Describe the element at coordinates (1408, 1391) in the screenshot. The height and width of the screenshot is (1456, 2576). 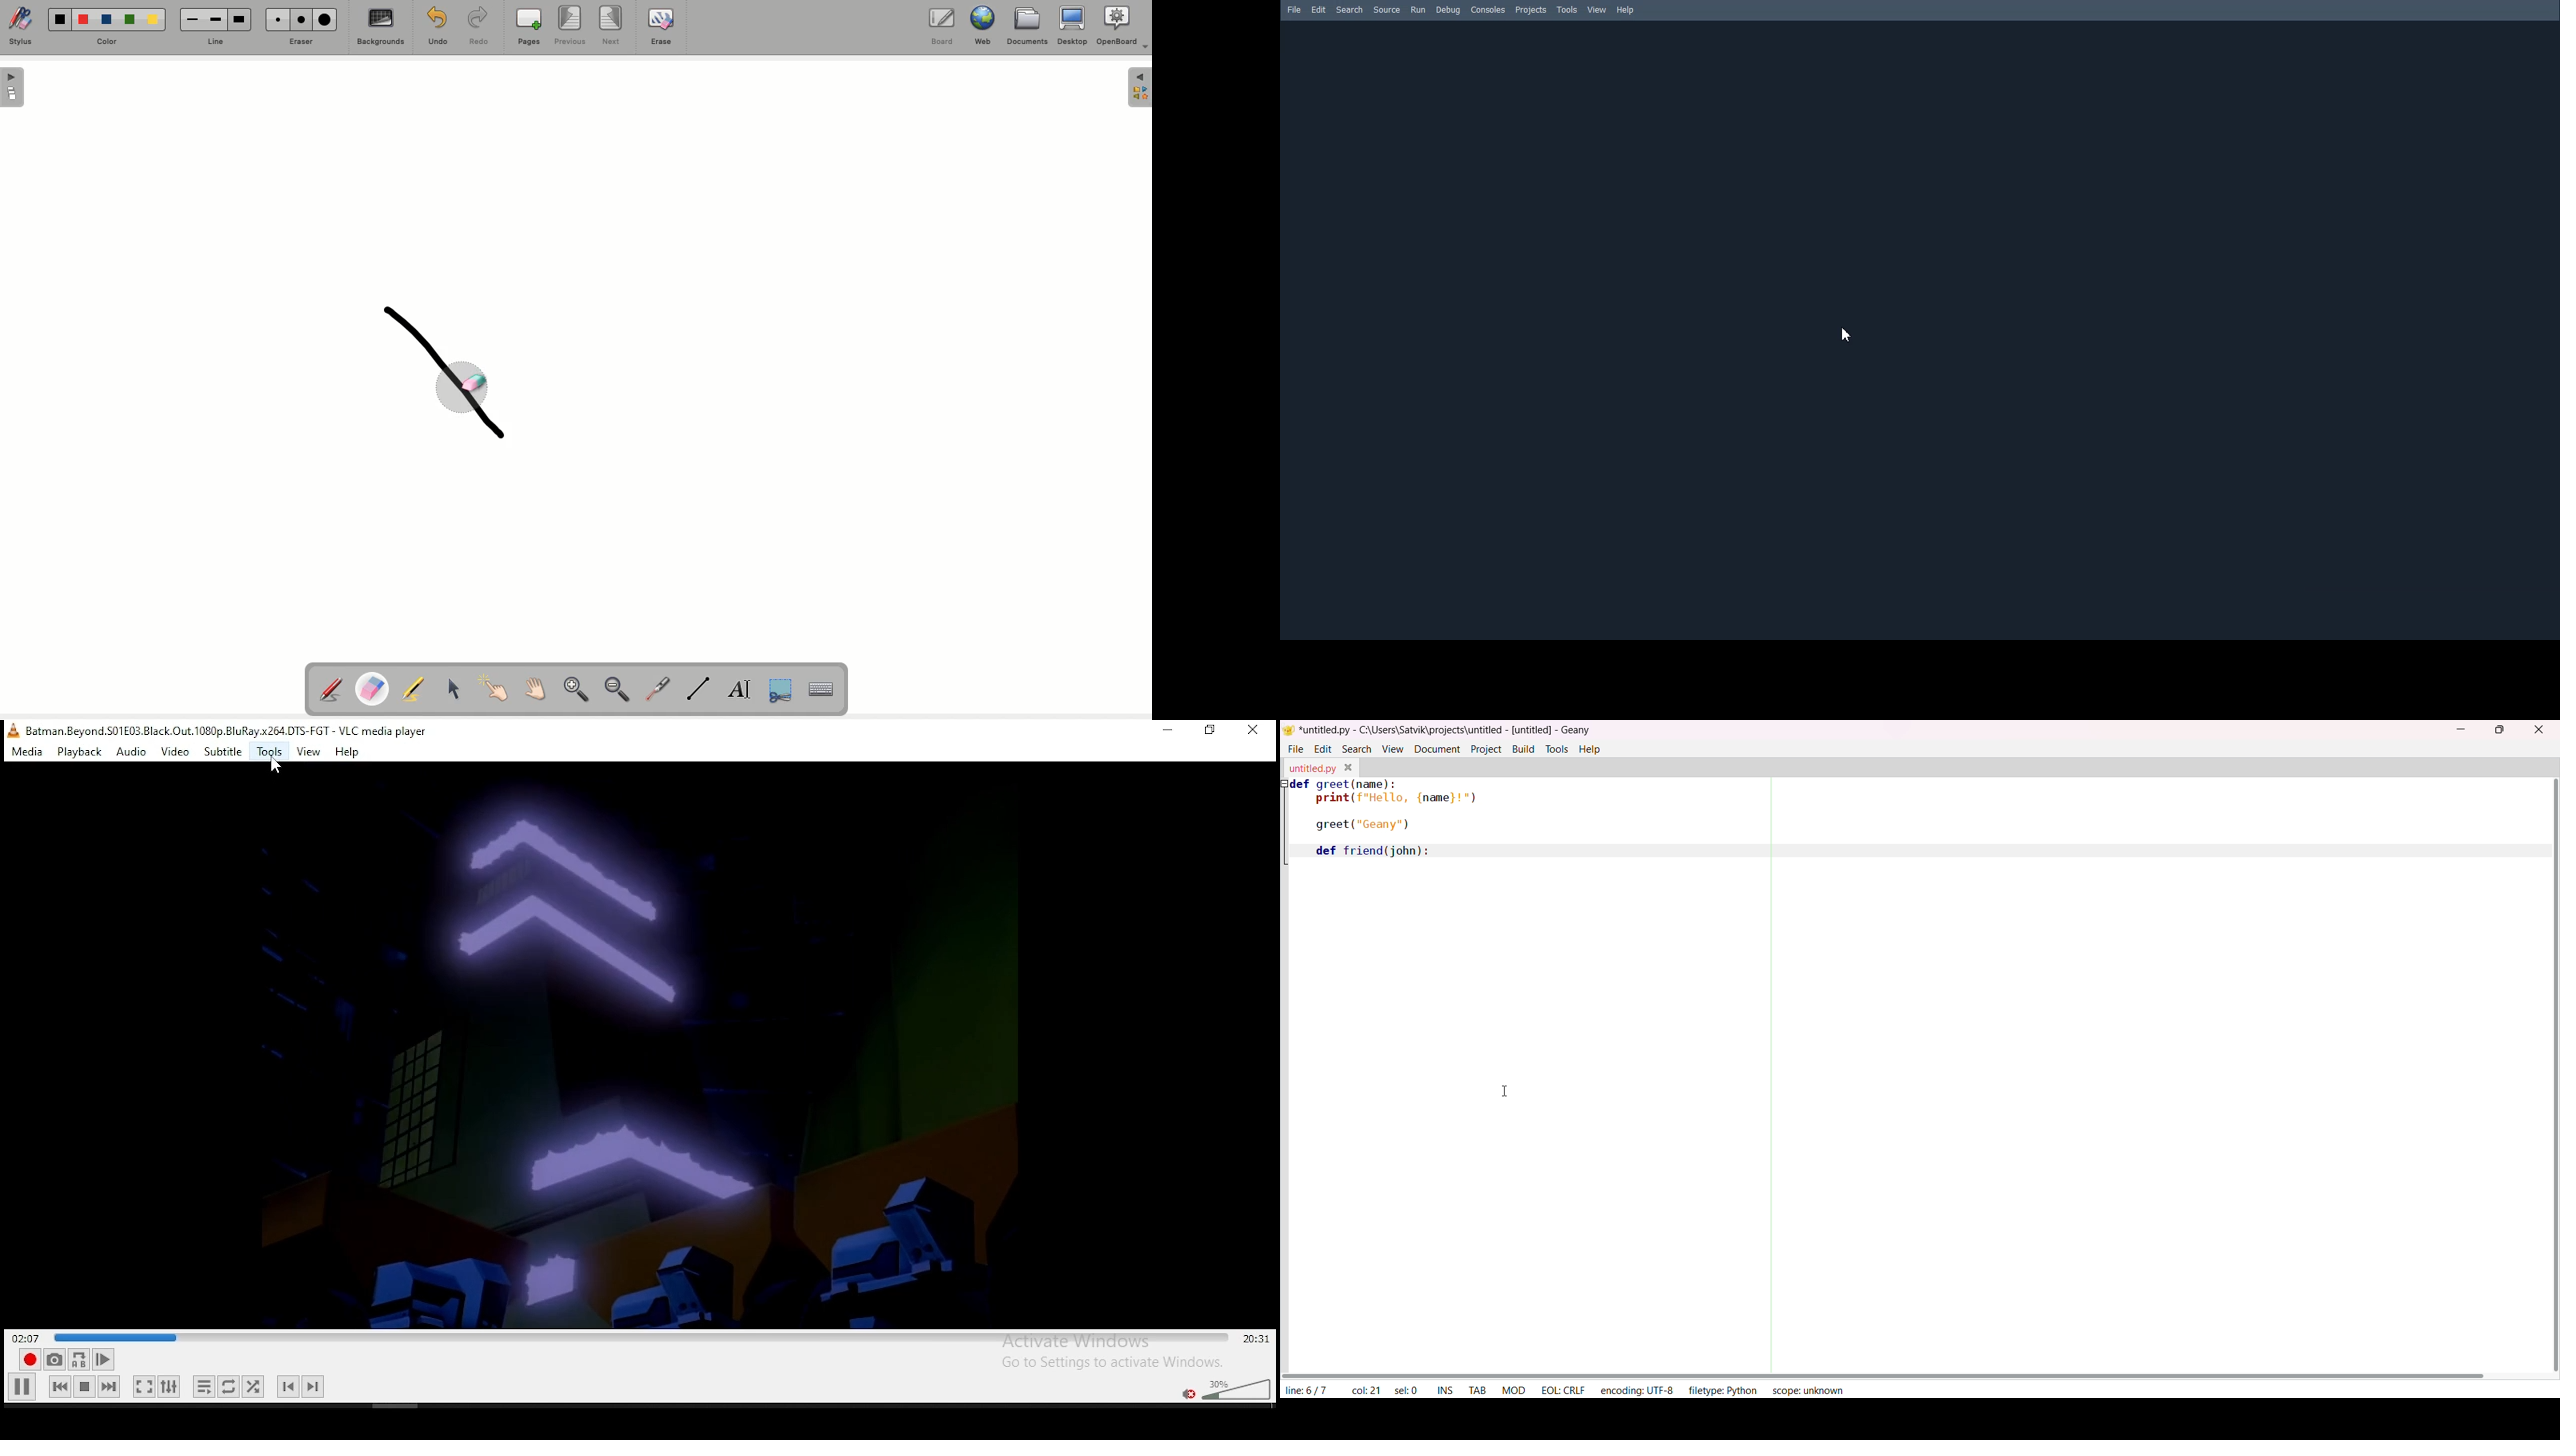
I see `sel: 0` at that location.